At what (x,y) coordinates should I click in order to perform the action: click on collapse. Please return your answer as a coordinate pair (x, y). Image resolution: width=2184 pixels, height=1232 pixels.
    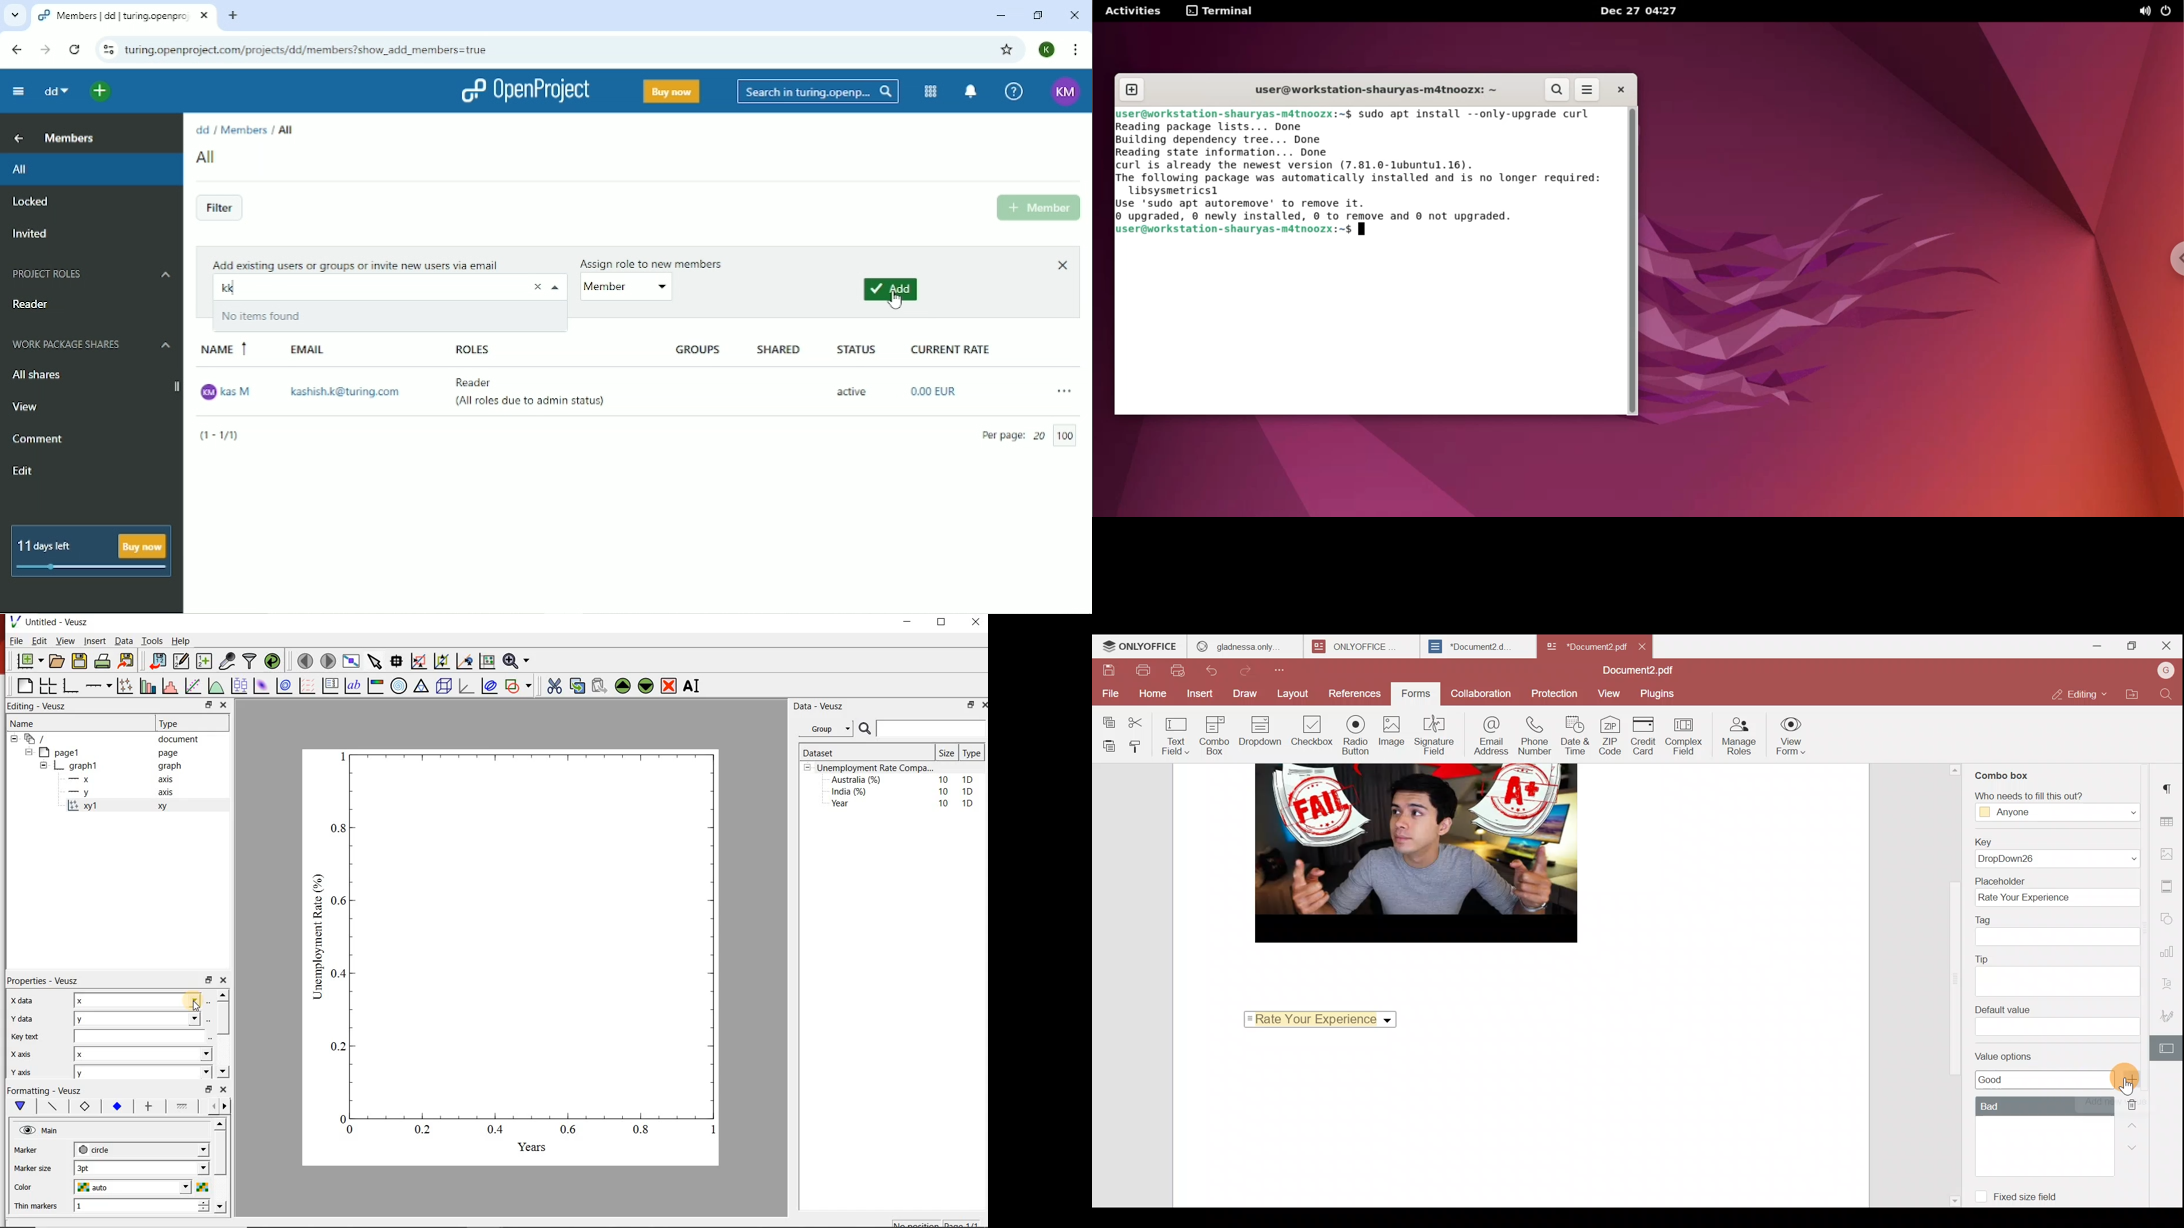
    Looking at the image, I should click on (28, 752).